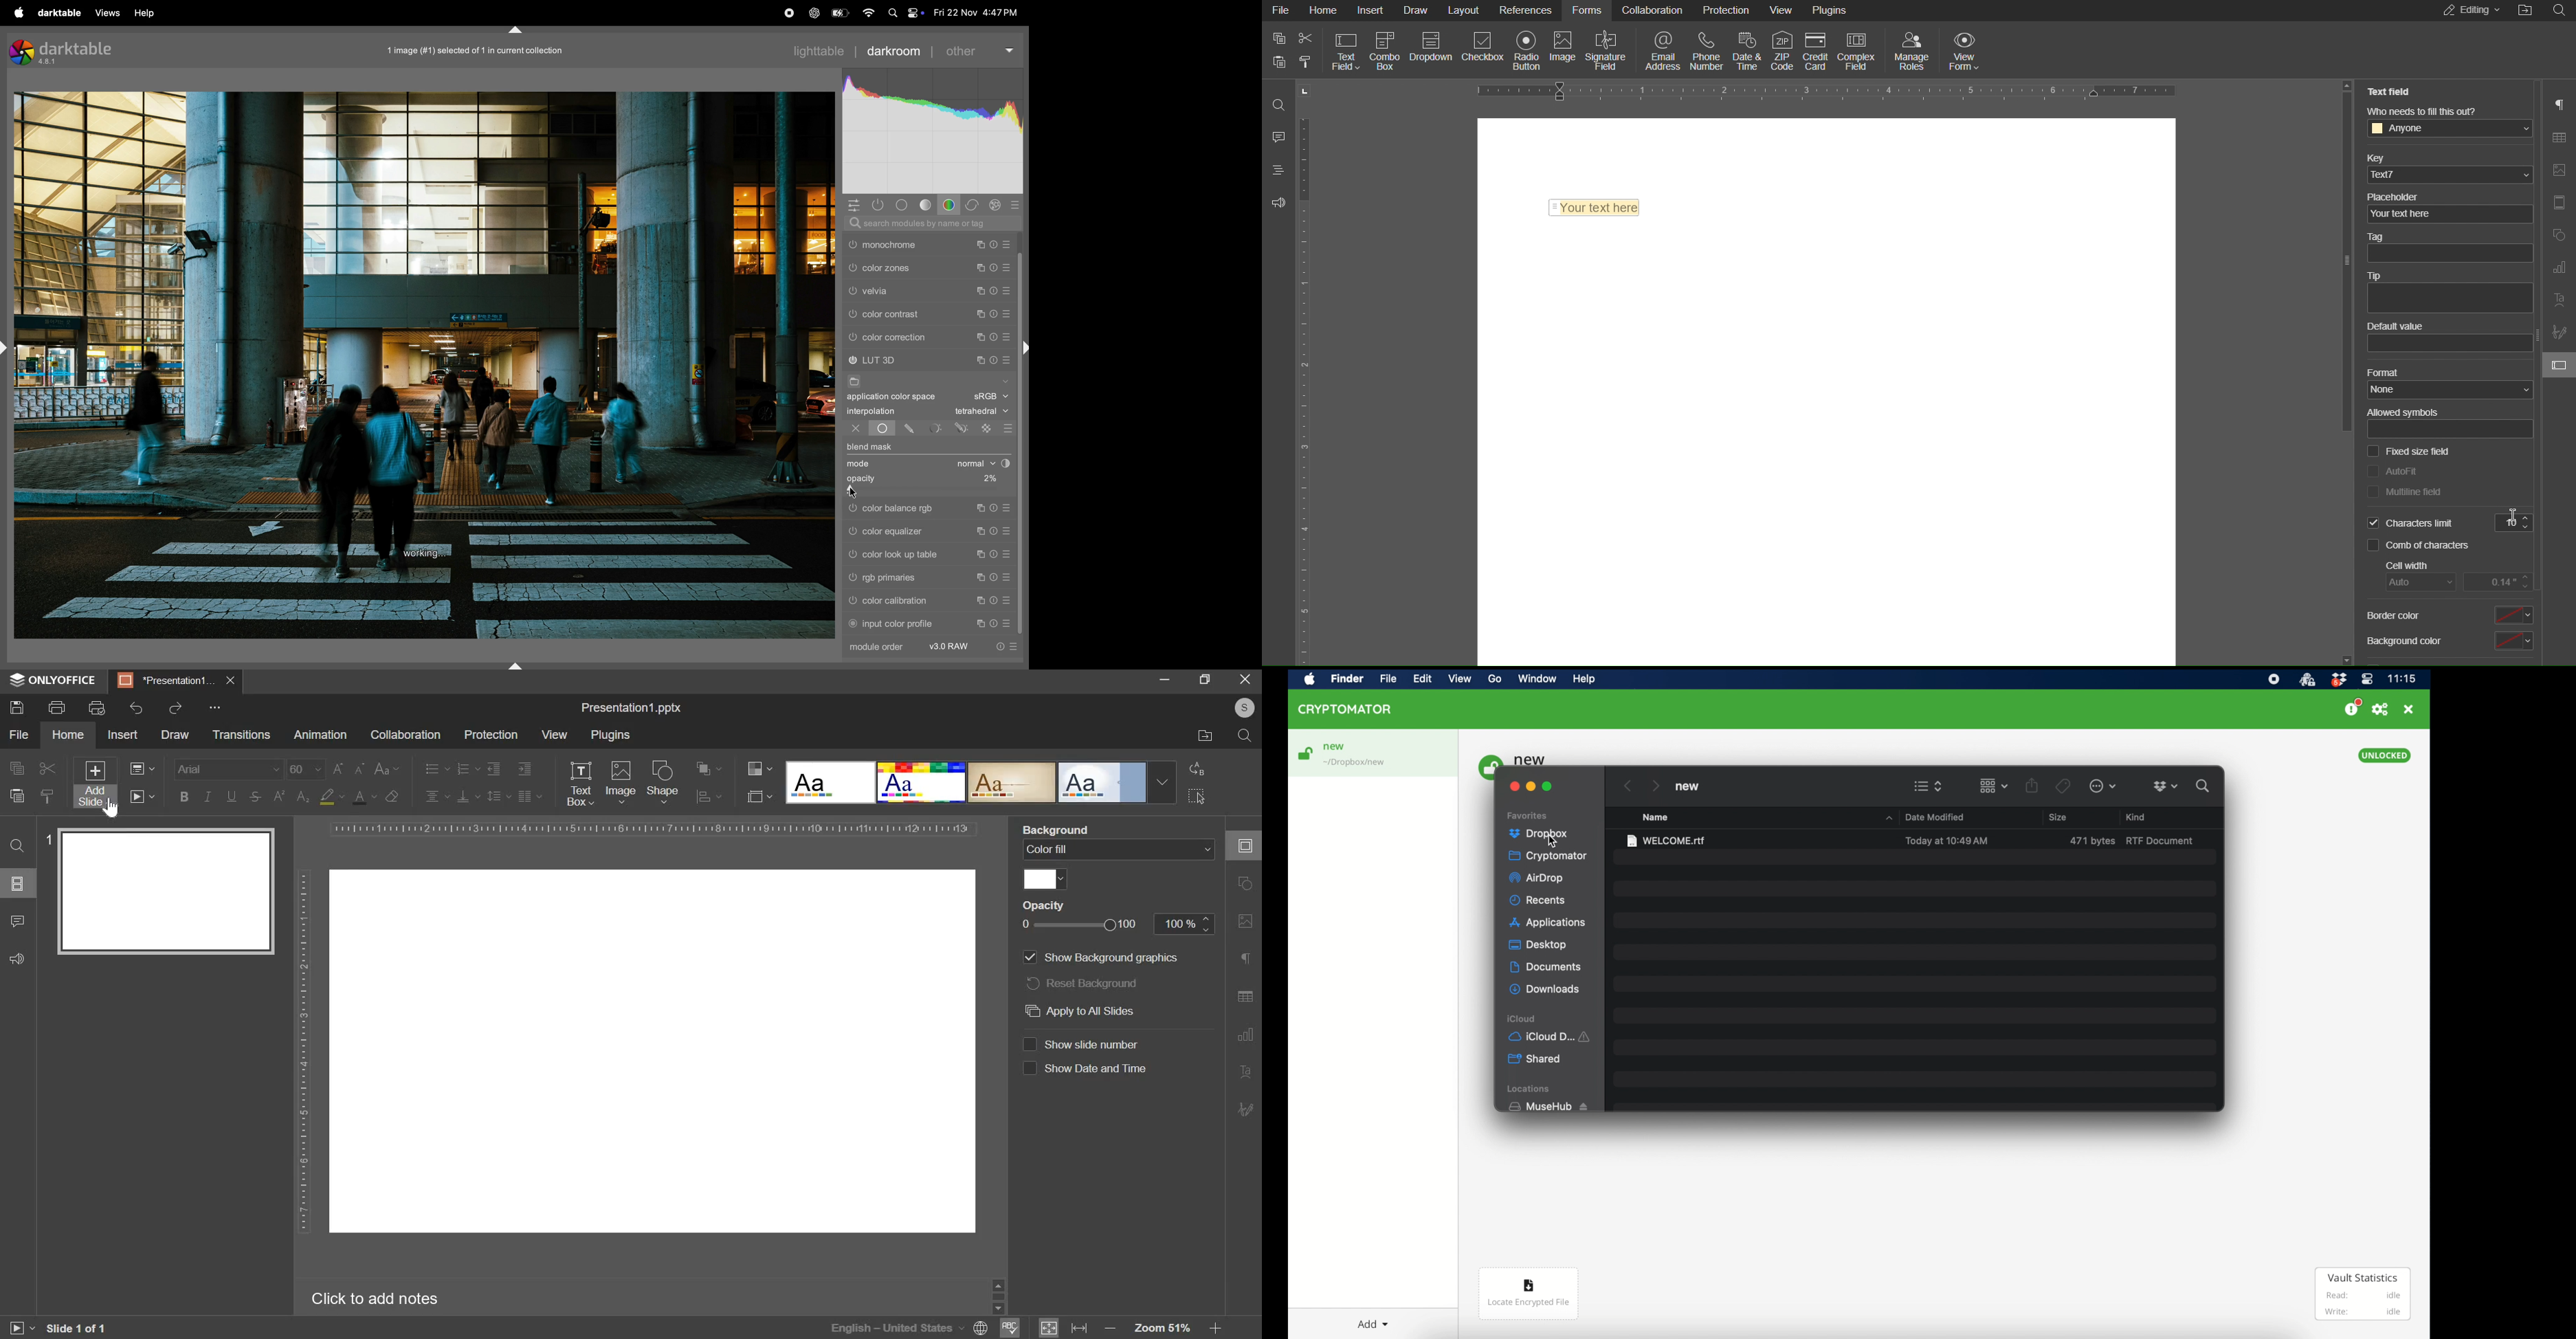 This screenshot has width=2576, height=1344. I want to click on v3 raw, so click(951, 647).